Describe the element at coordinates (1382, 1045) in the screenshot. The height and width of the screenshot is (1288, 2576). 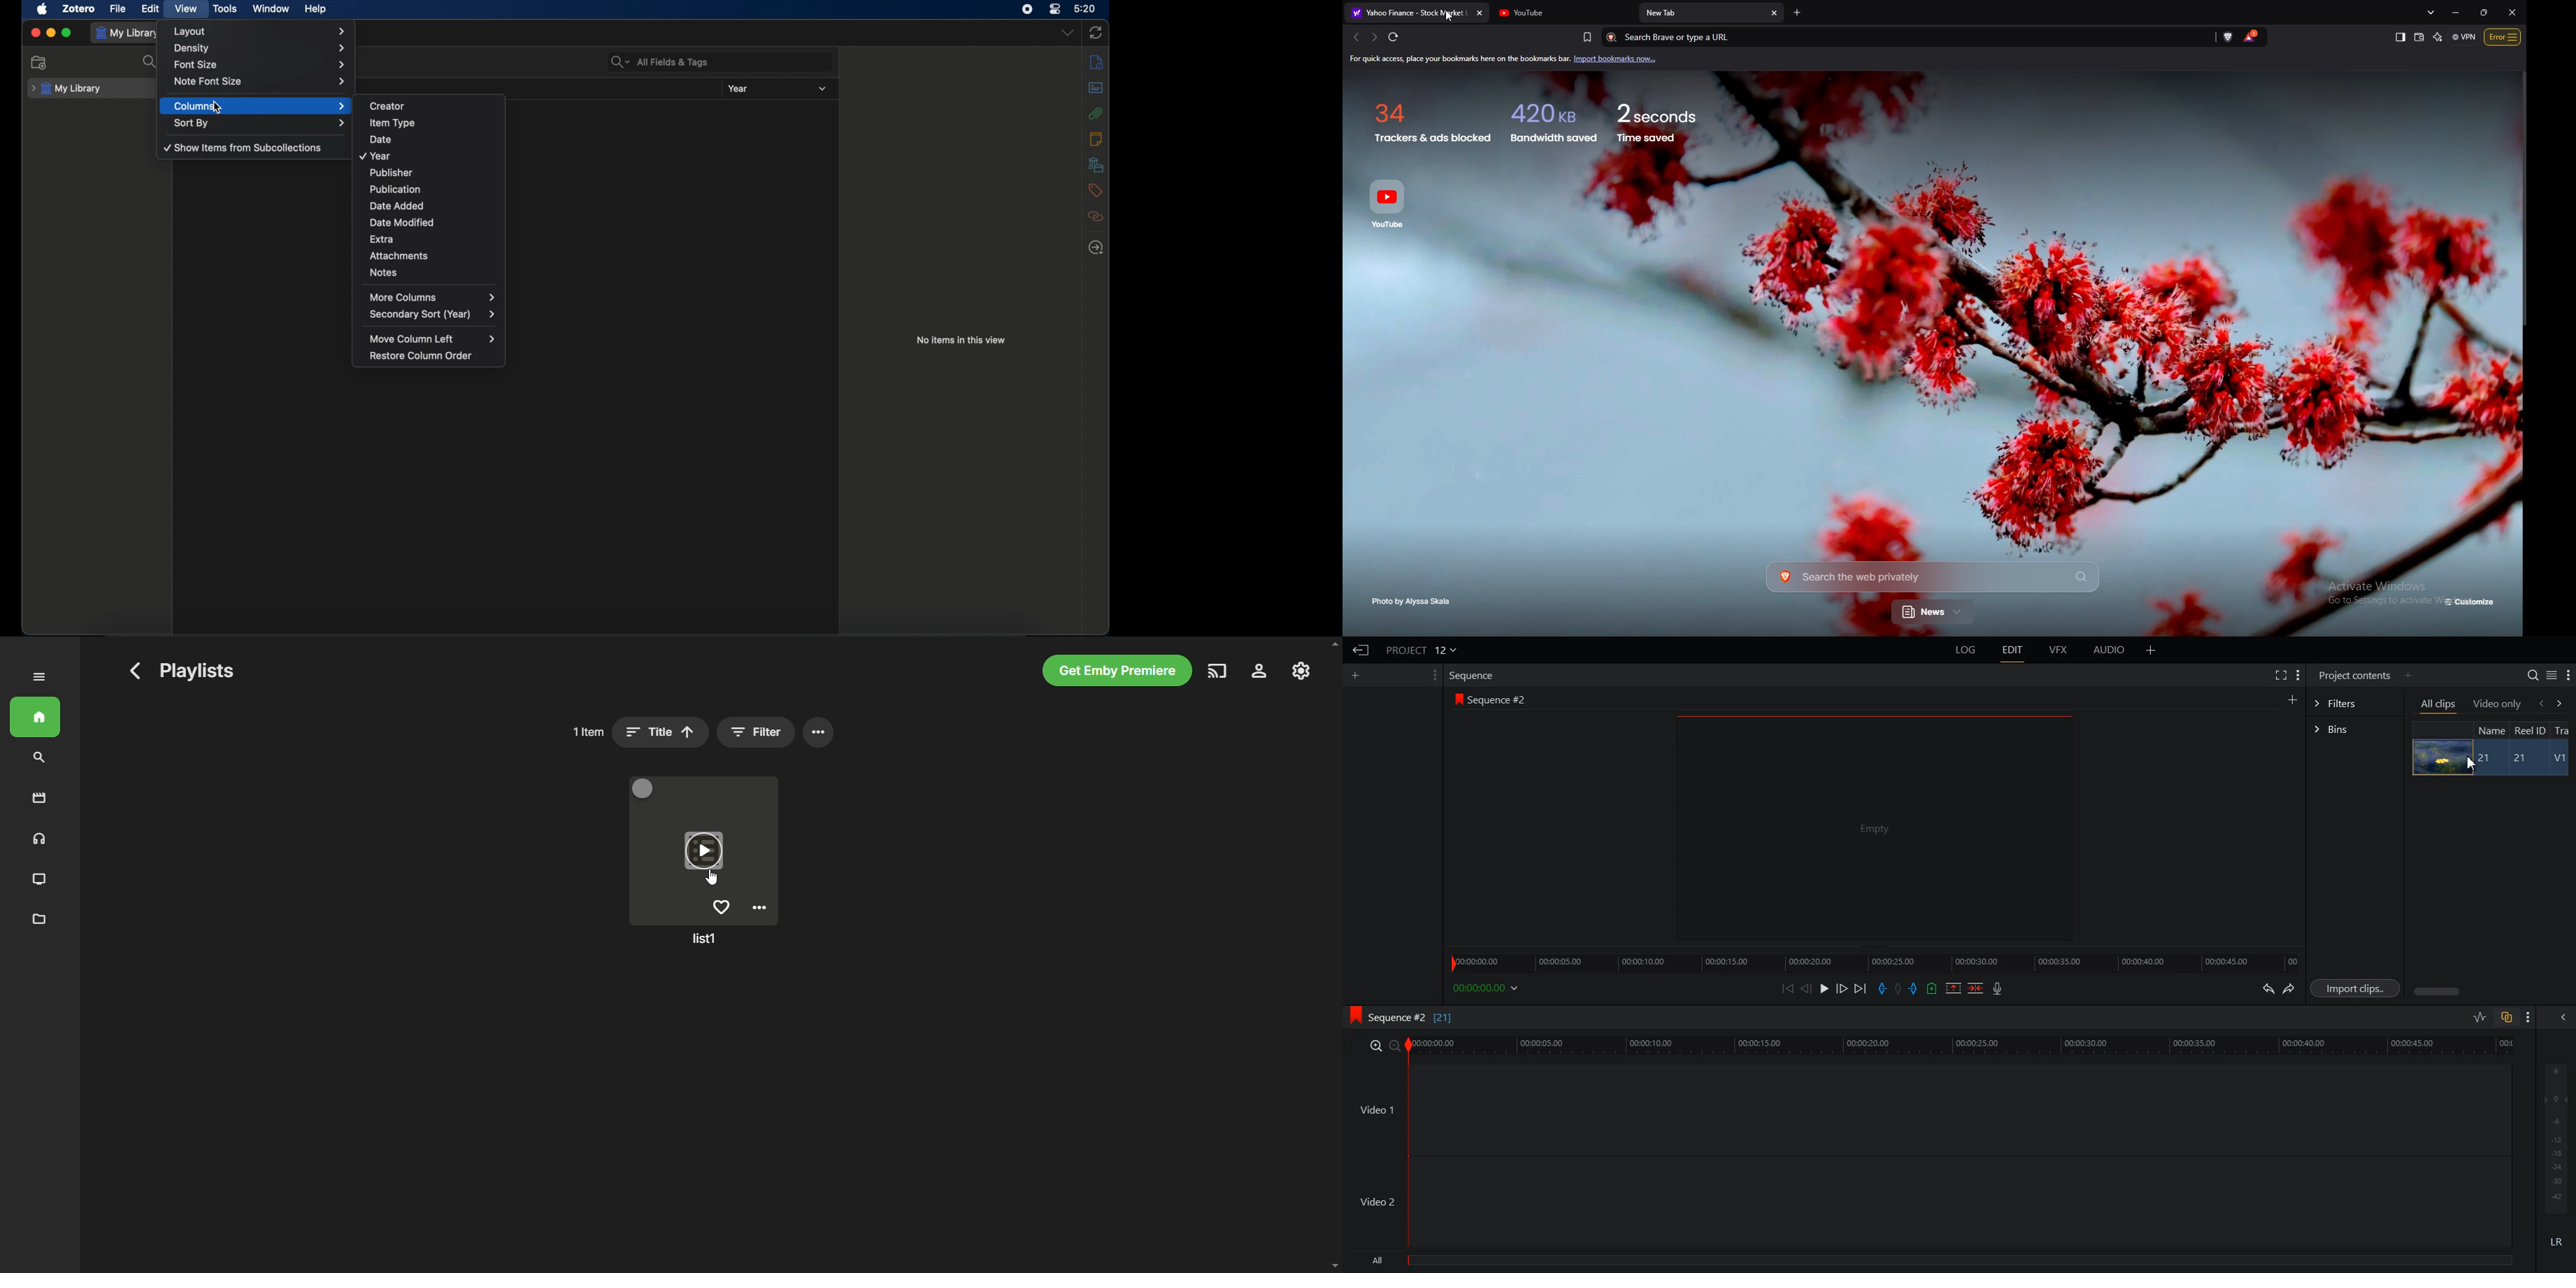
I see `zoom in/zoom out` at that location.